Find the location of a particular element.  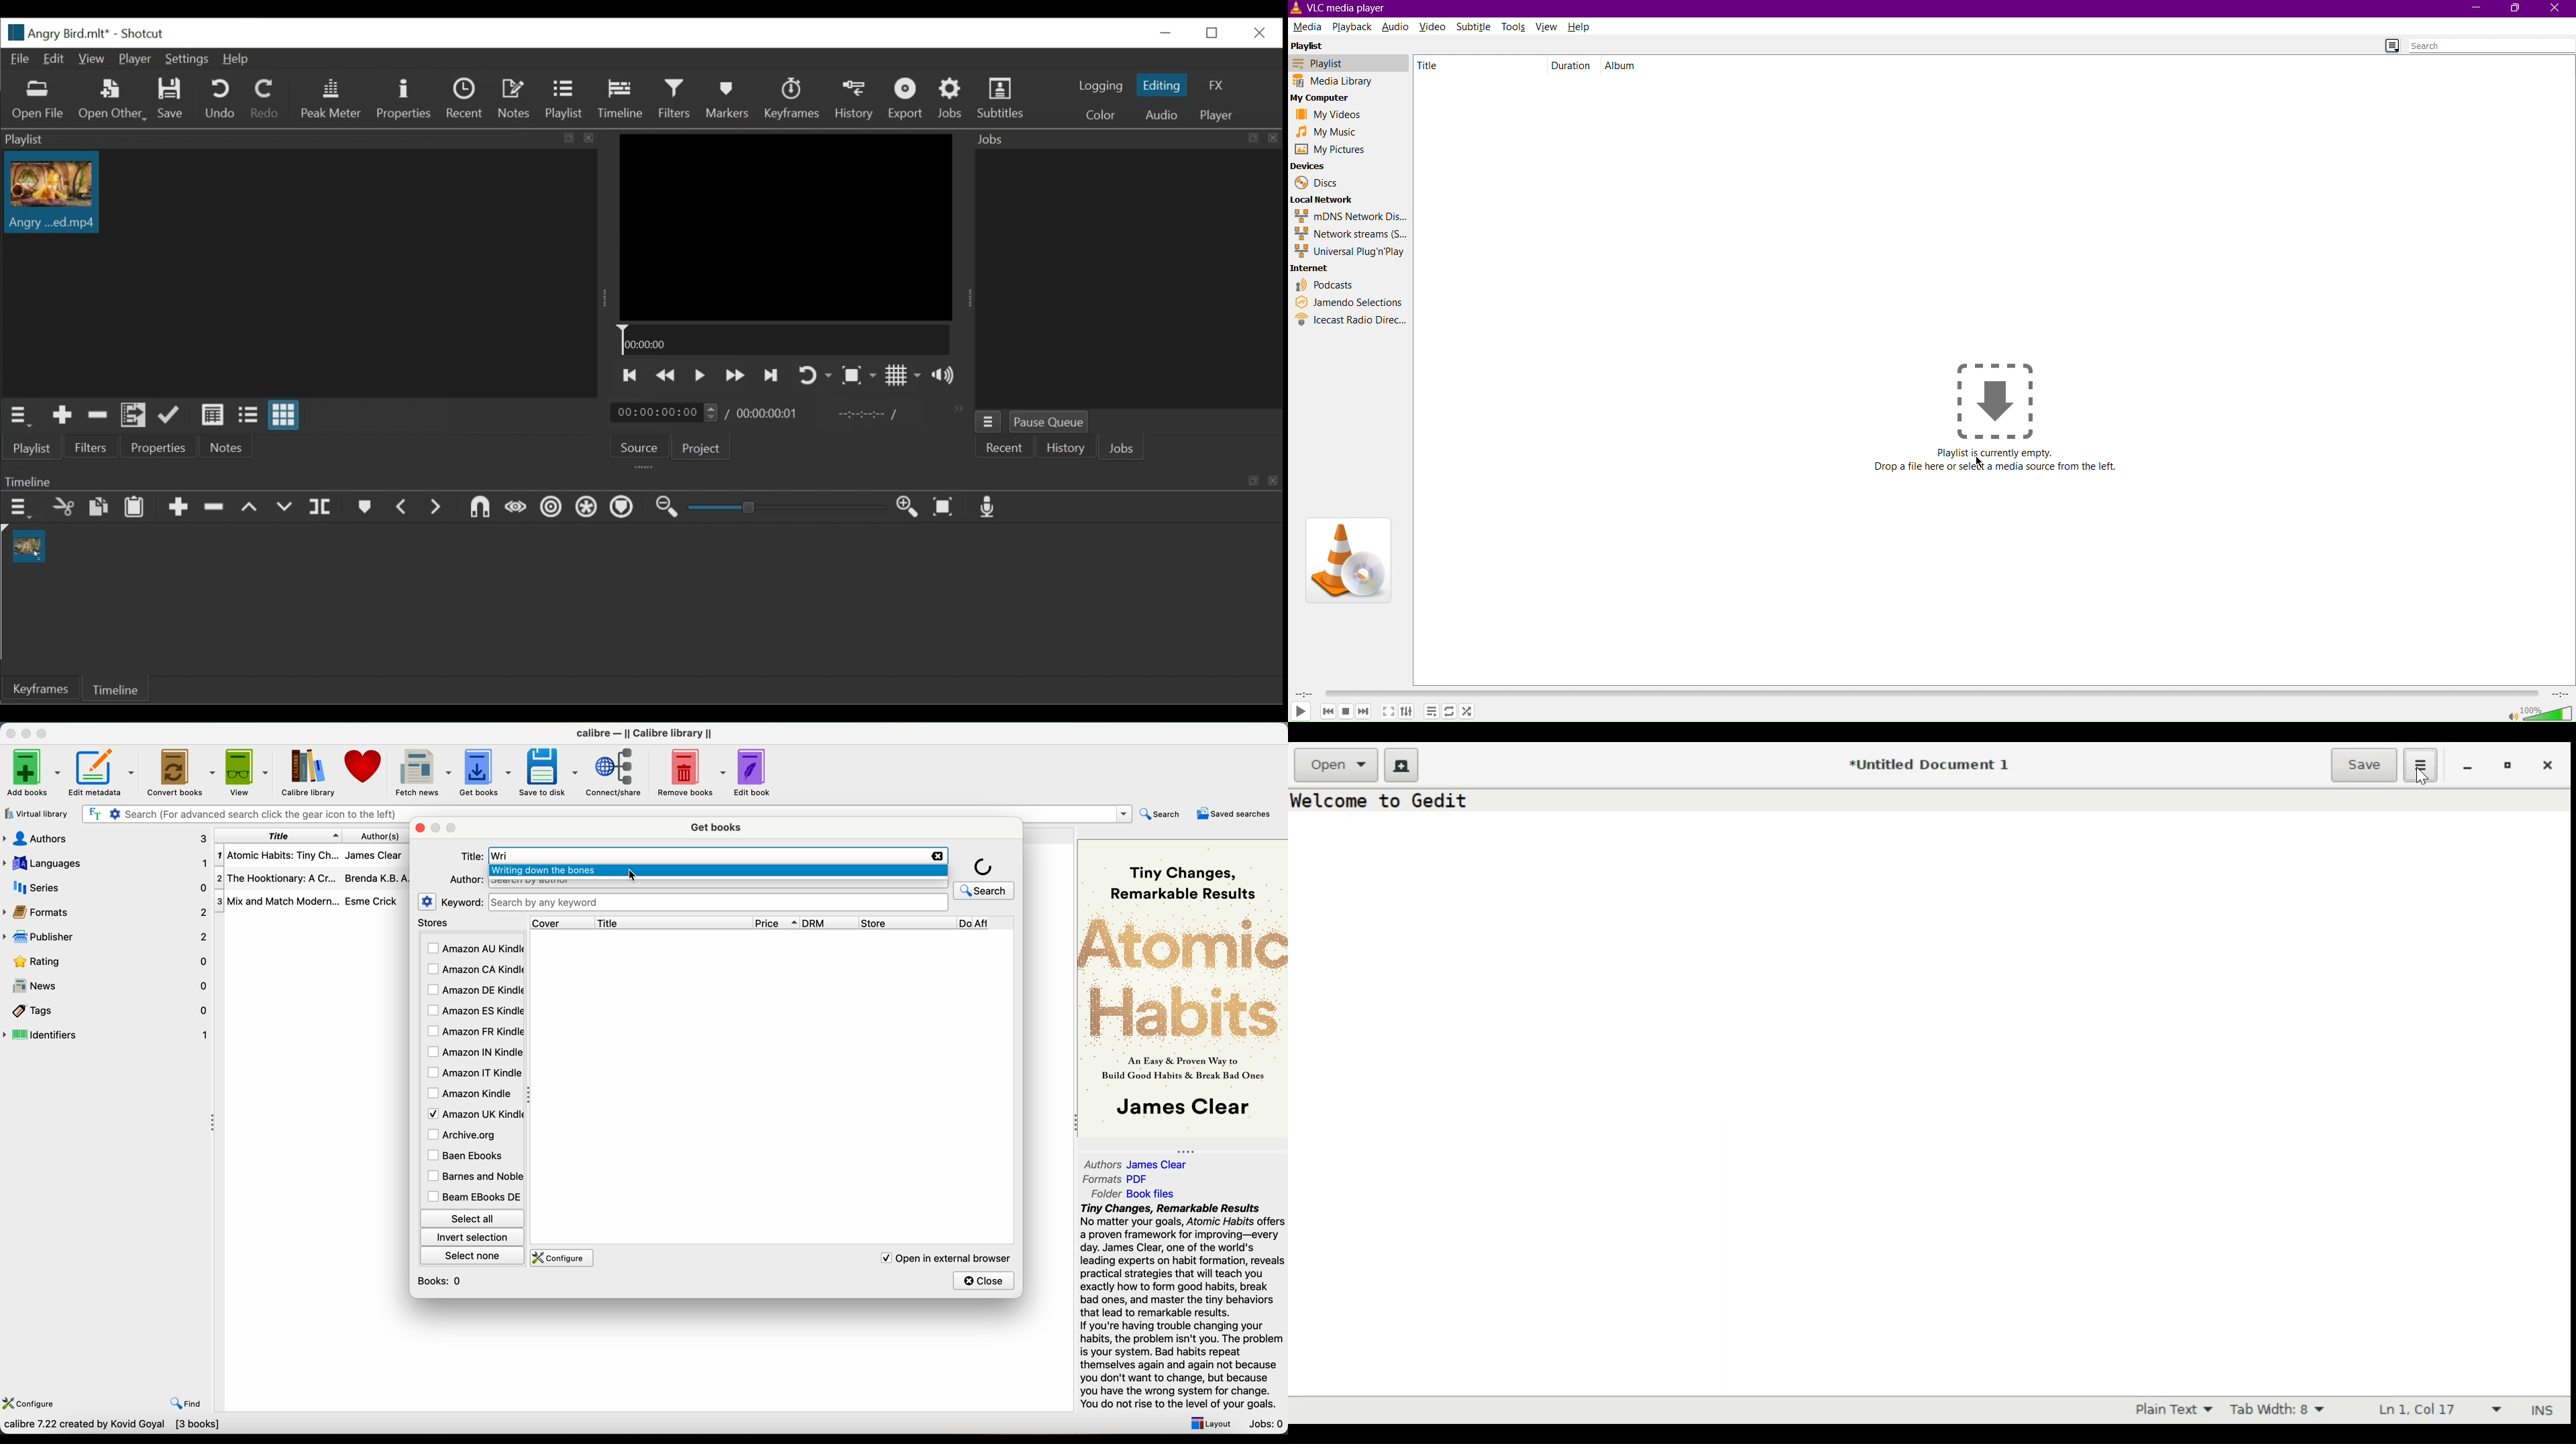

Minimize is located at coordinates (1168, 33).